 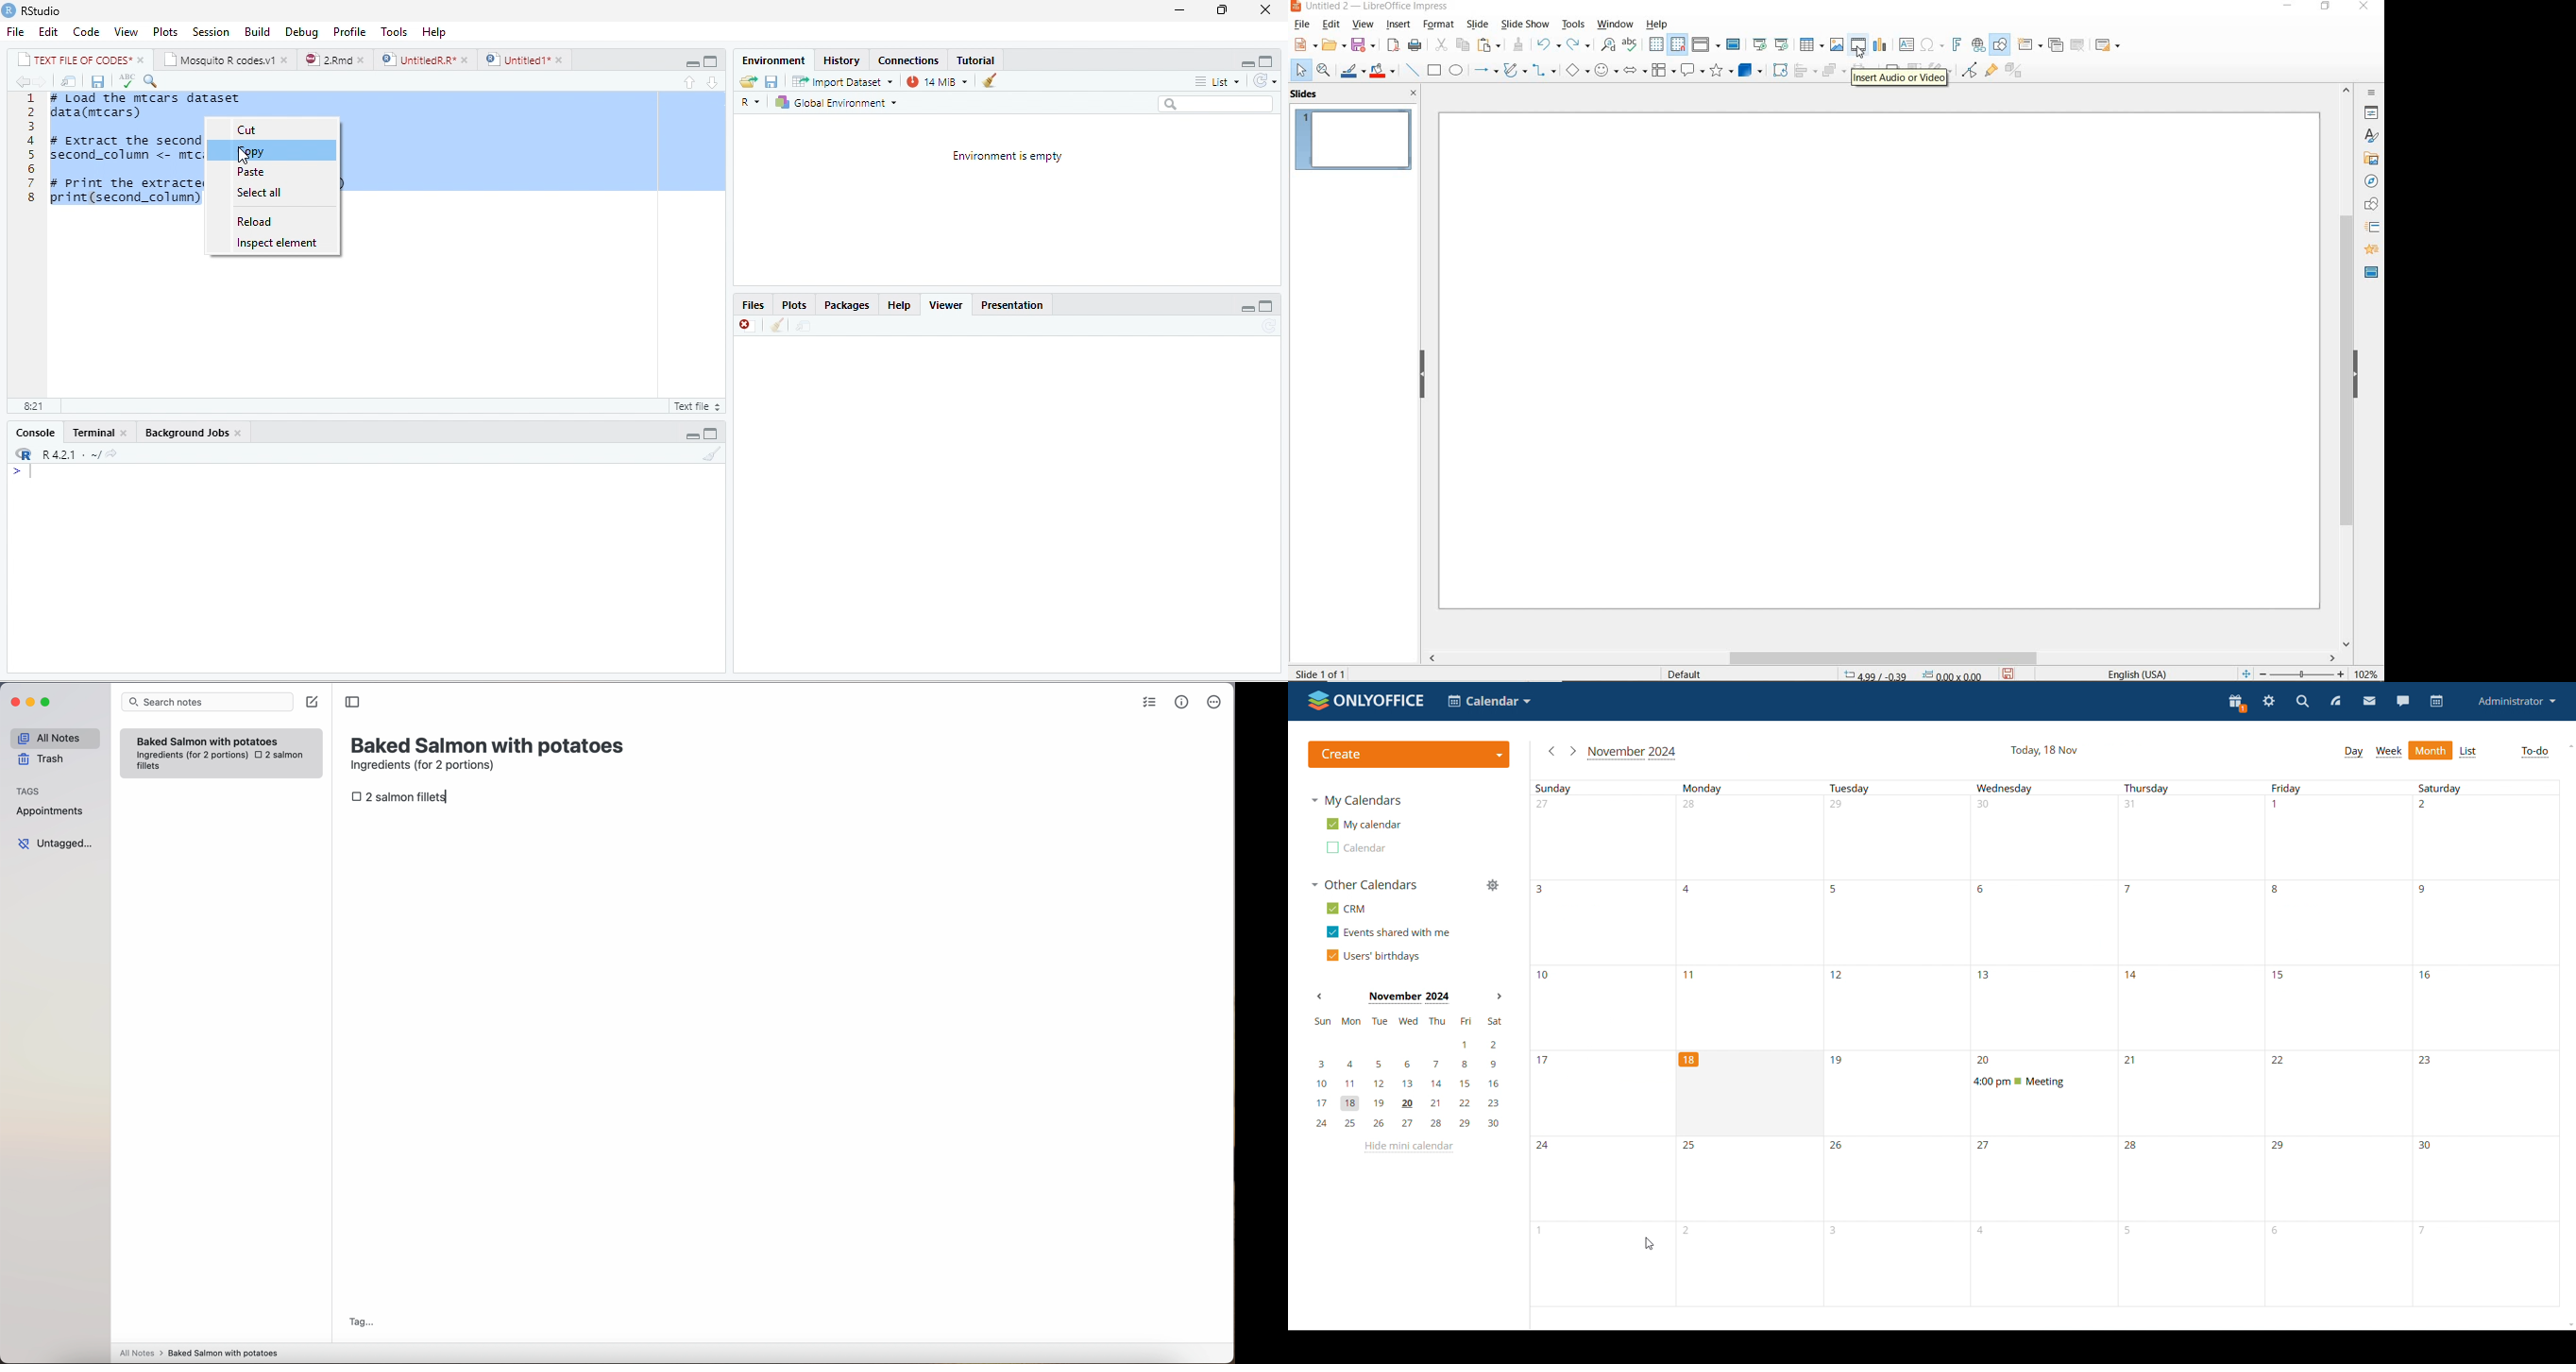 I want to click on refresh, so click(x=1268, y=81).